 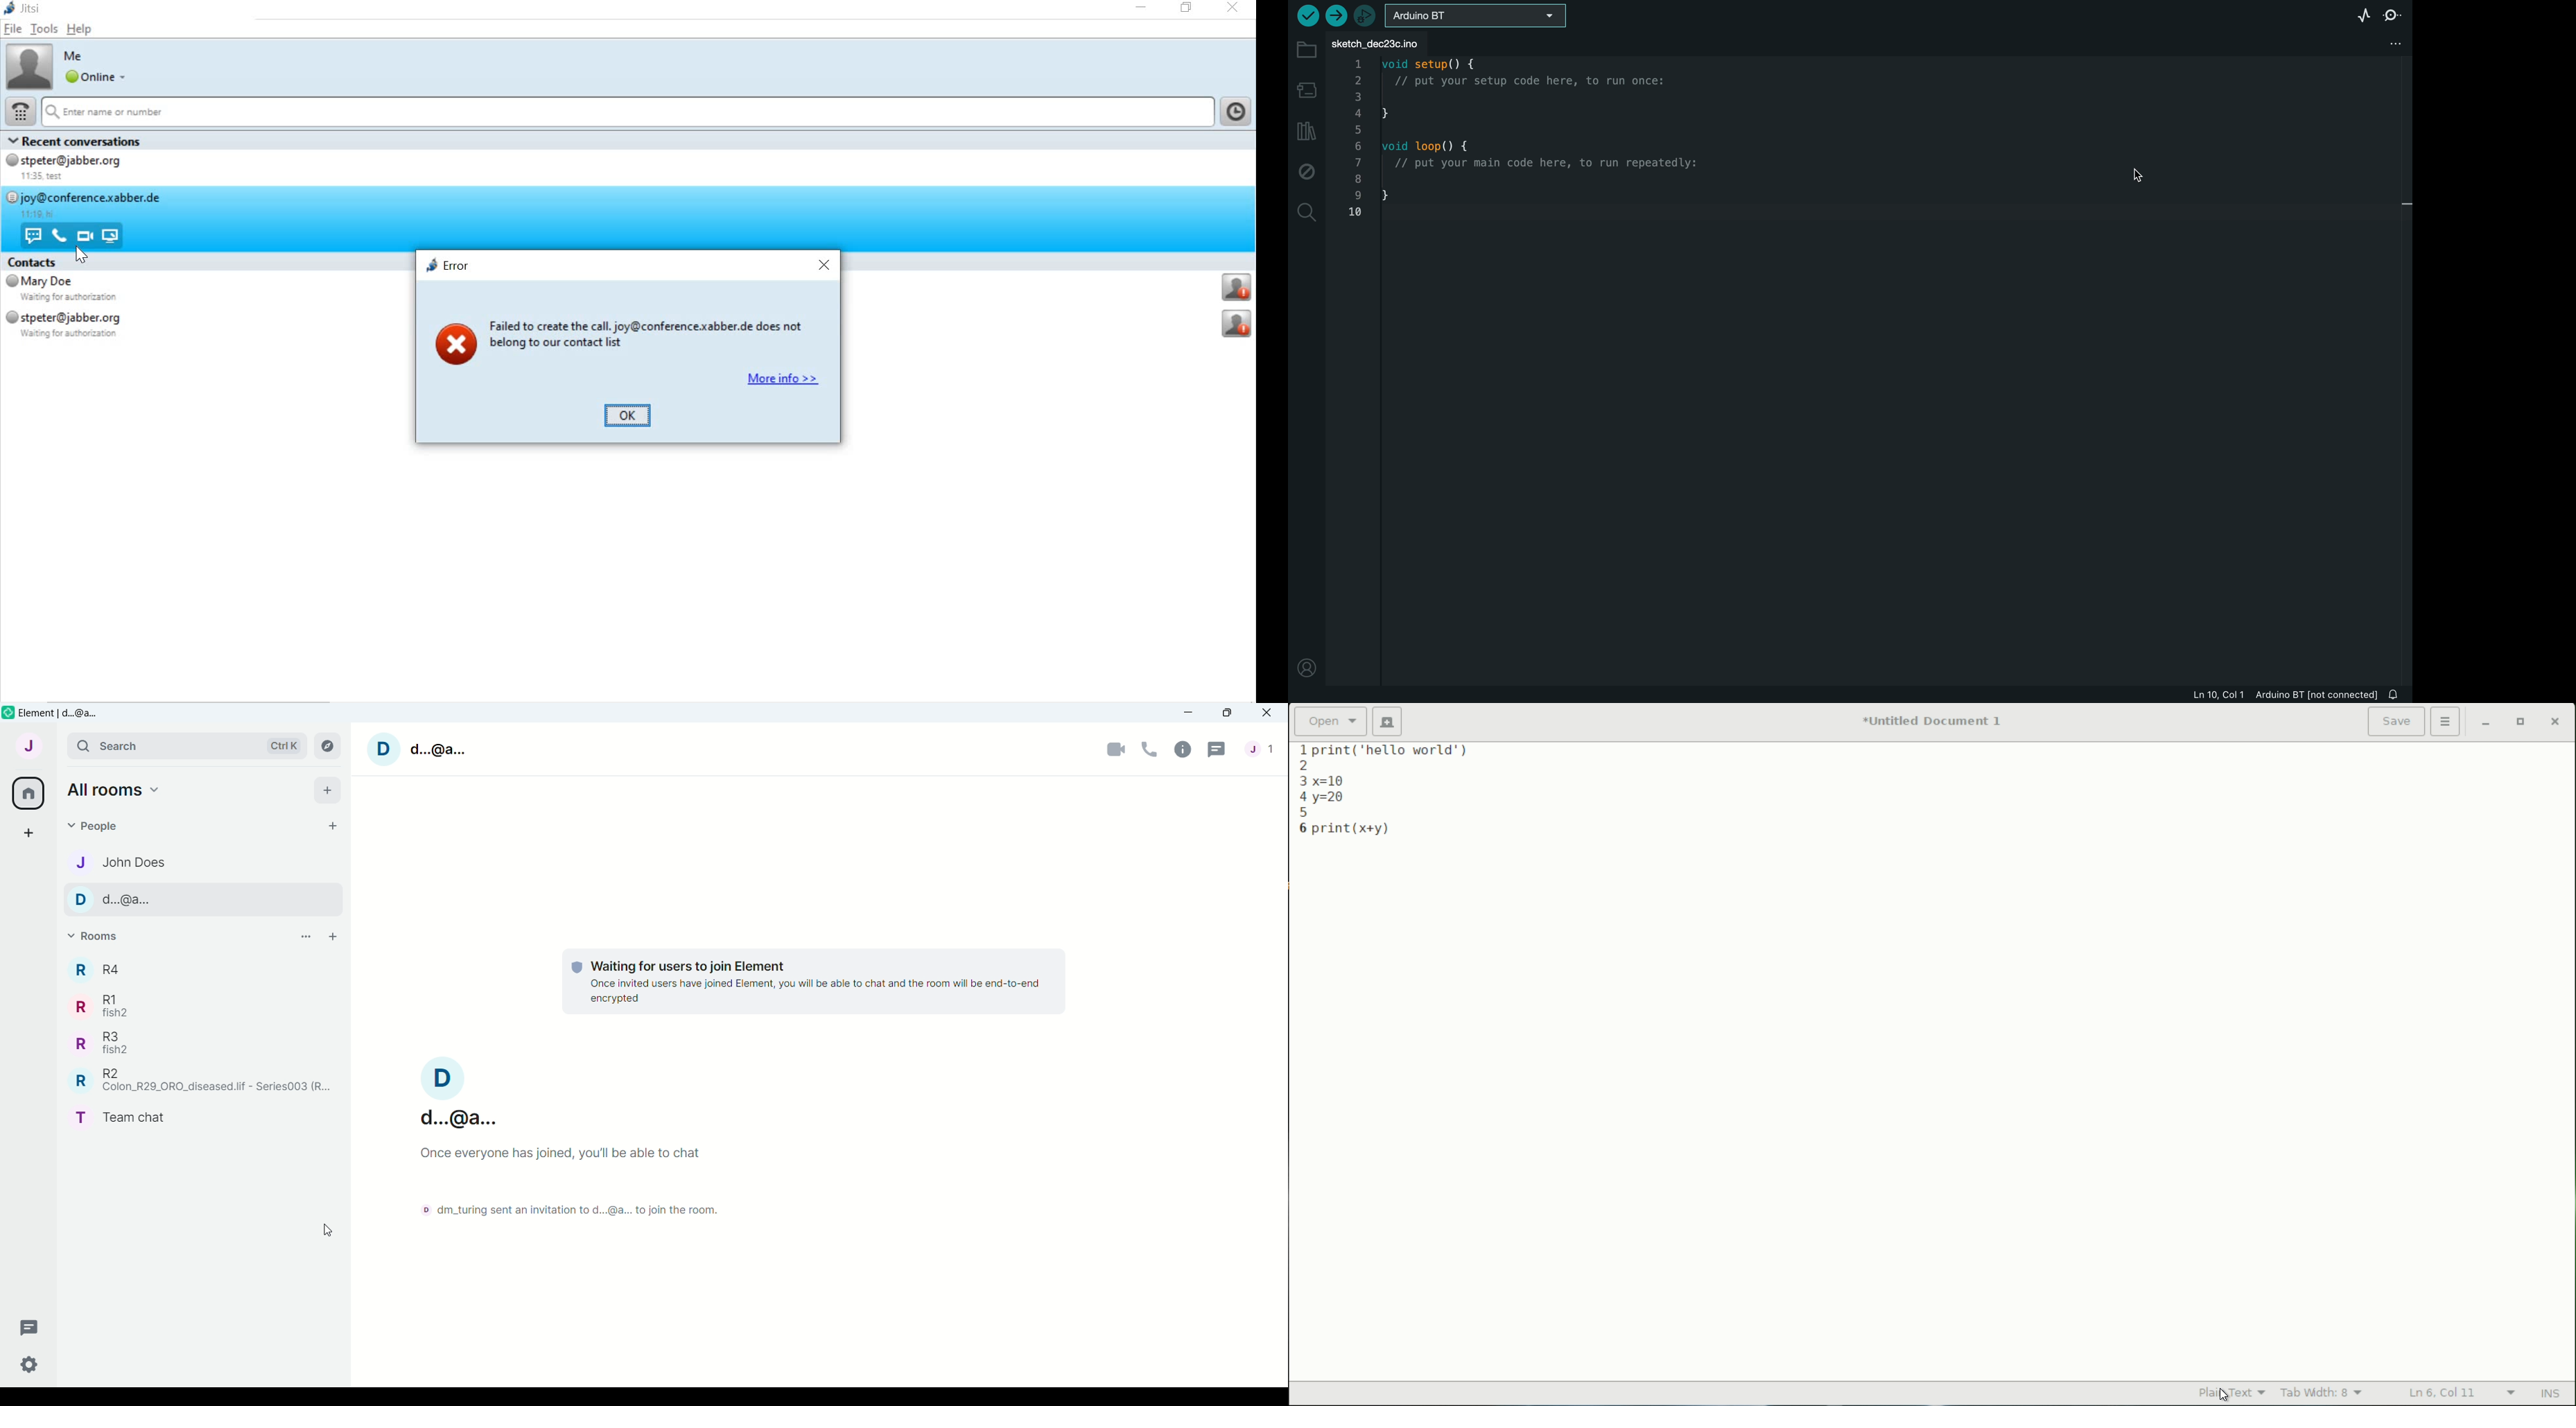 What do you see at coordinates (813, 982) in the screenshot?
I see `Waiting for users to join Element Once invited users have joined Element, you will be able to chat and the room will be end-to-end encrypted` at bounding box center [813, 982].